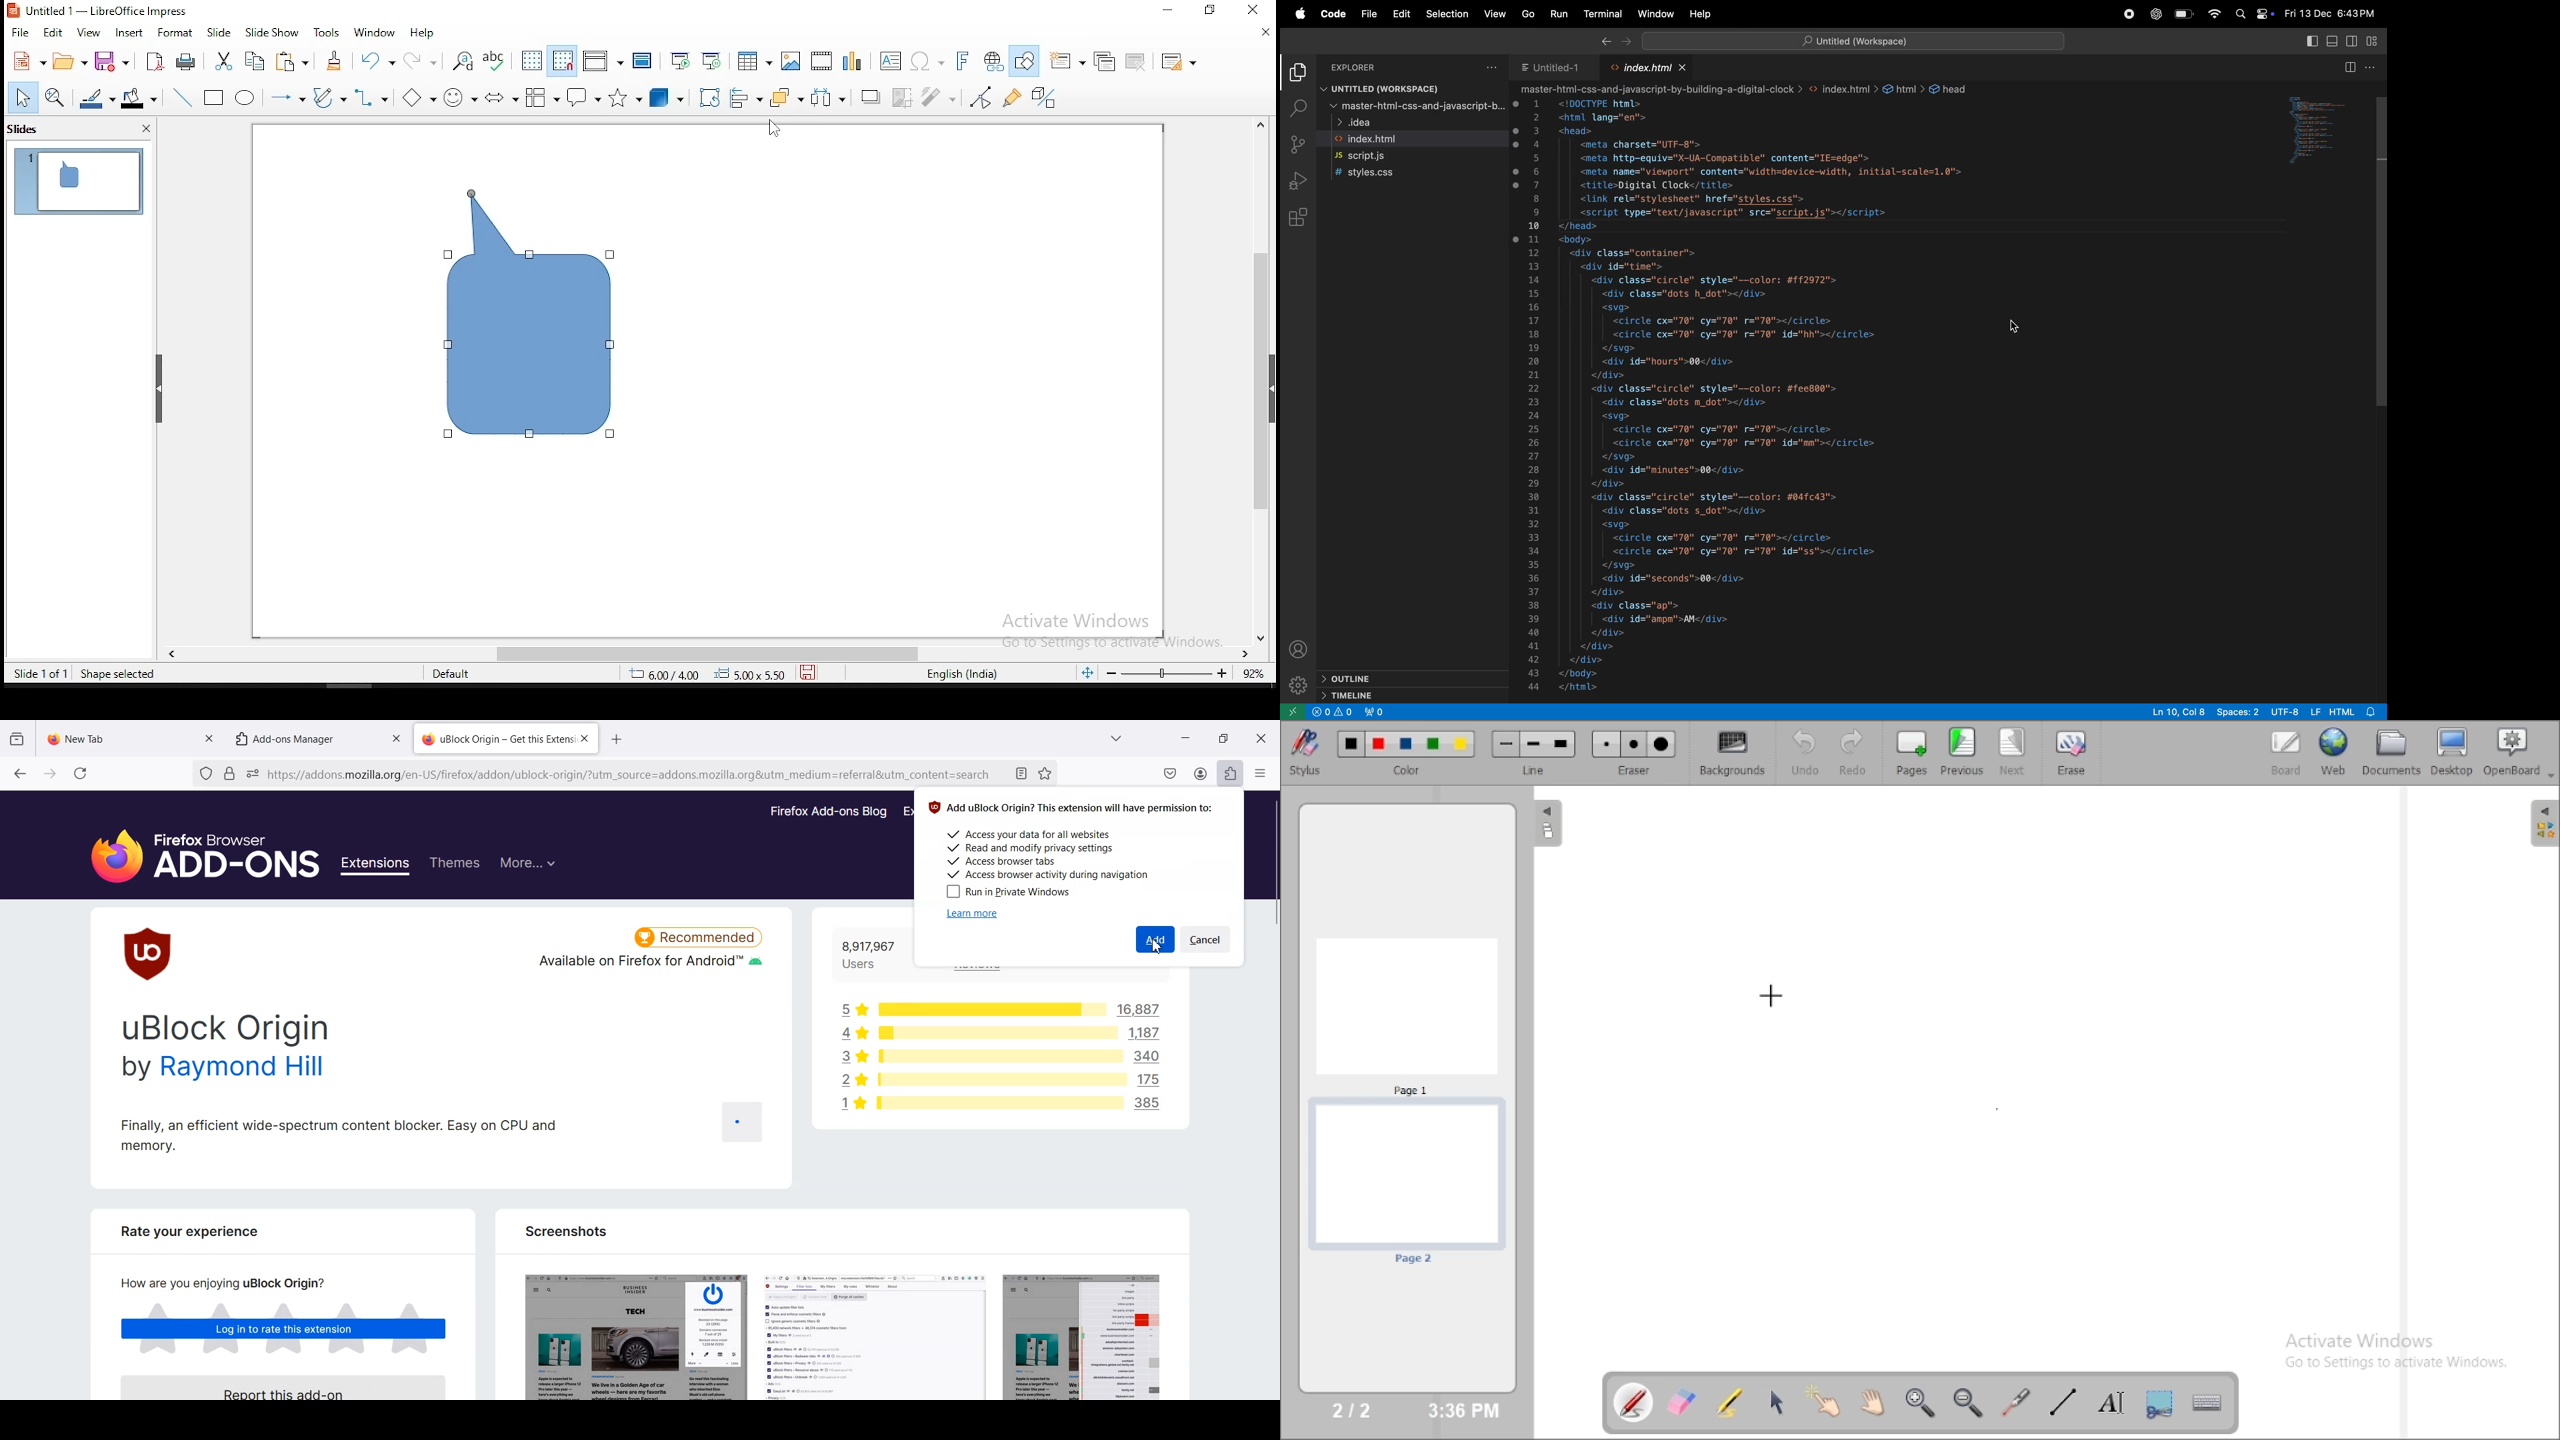  Describe the element at coordinates (1230, 773) in the screenshot. I see `Extensions` at that location.